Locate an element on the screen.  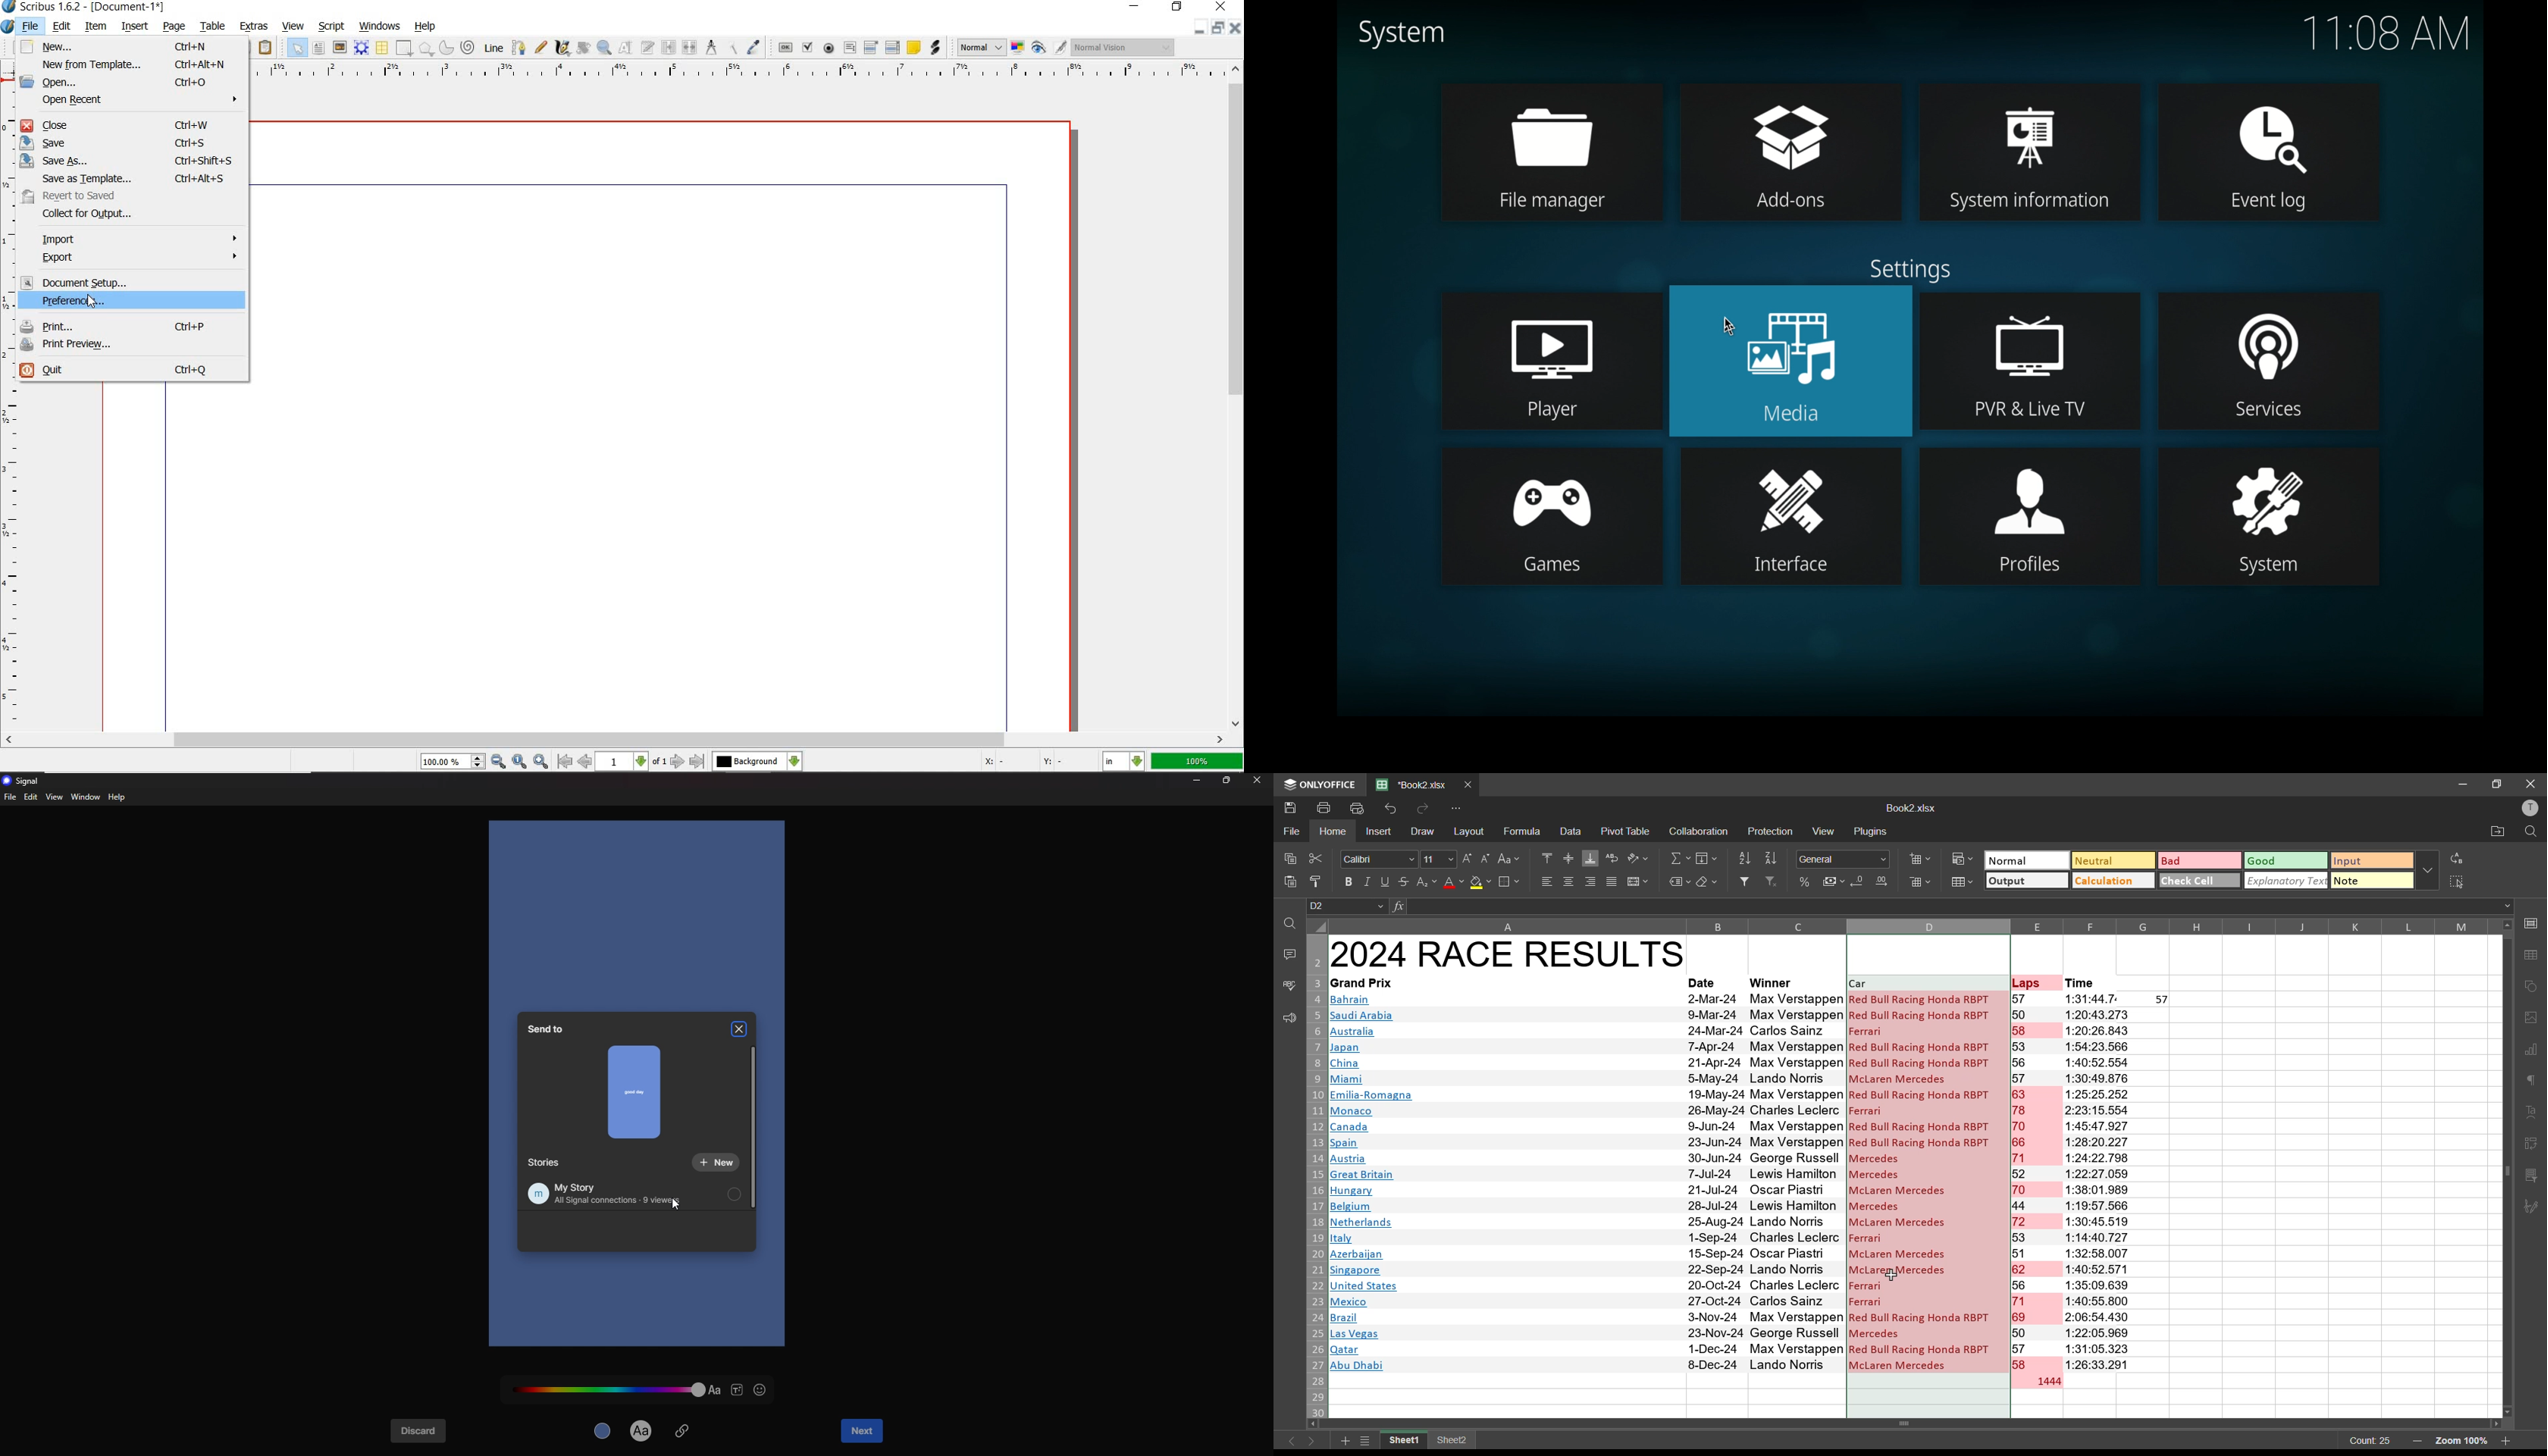
unlink text frames is located at coordinates (689, 49).